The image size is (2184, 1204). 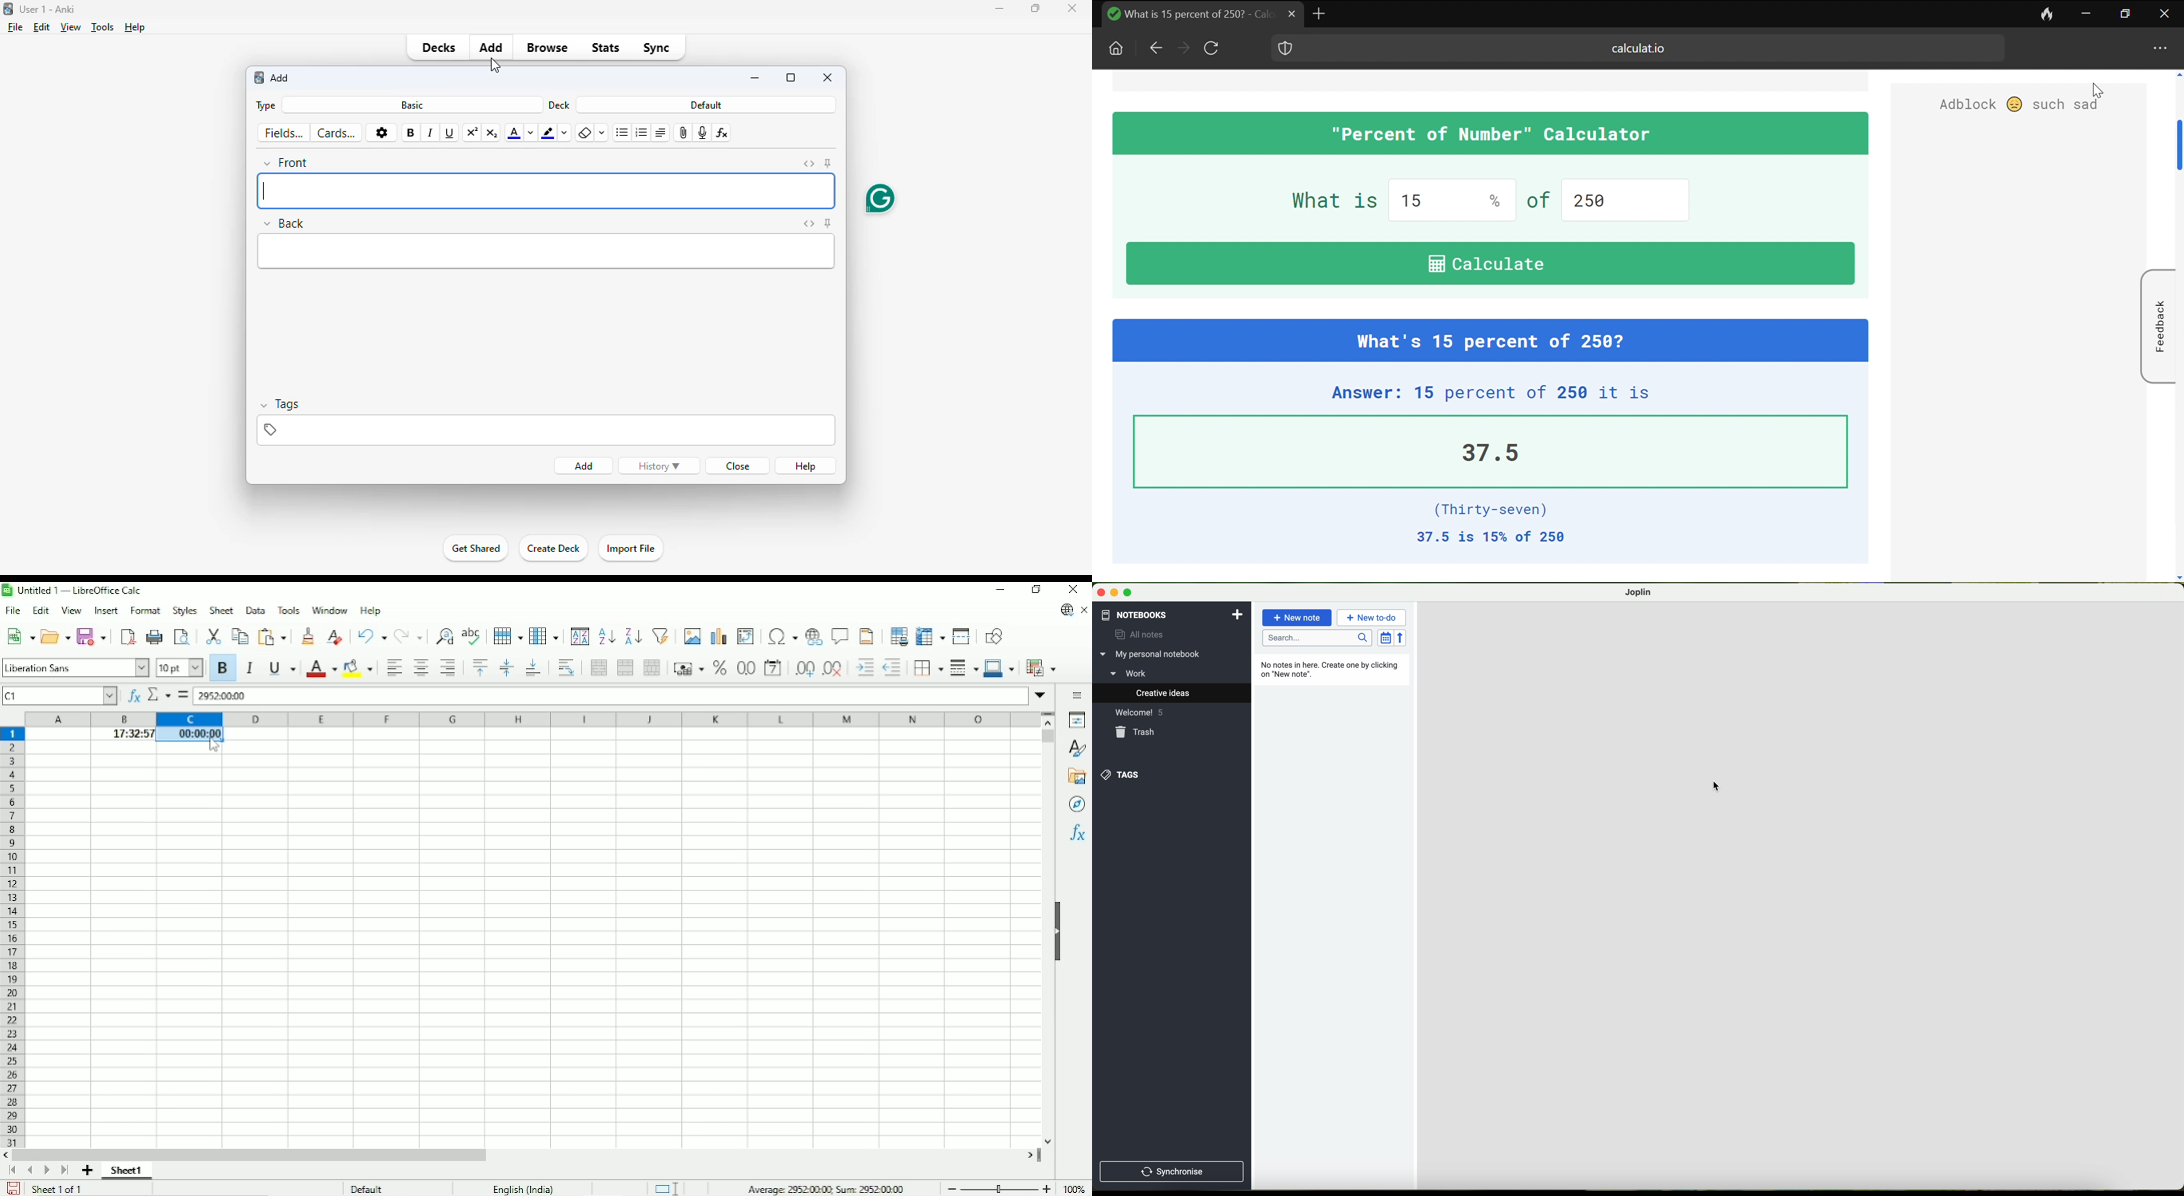 I want to click on Horizontal scrollbar, so click(x=253, y=1156).